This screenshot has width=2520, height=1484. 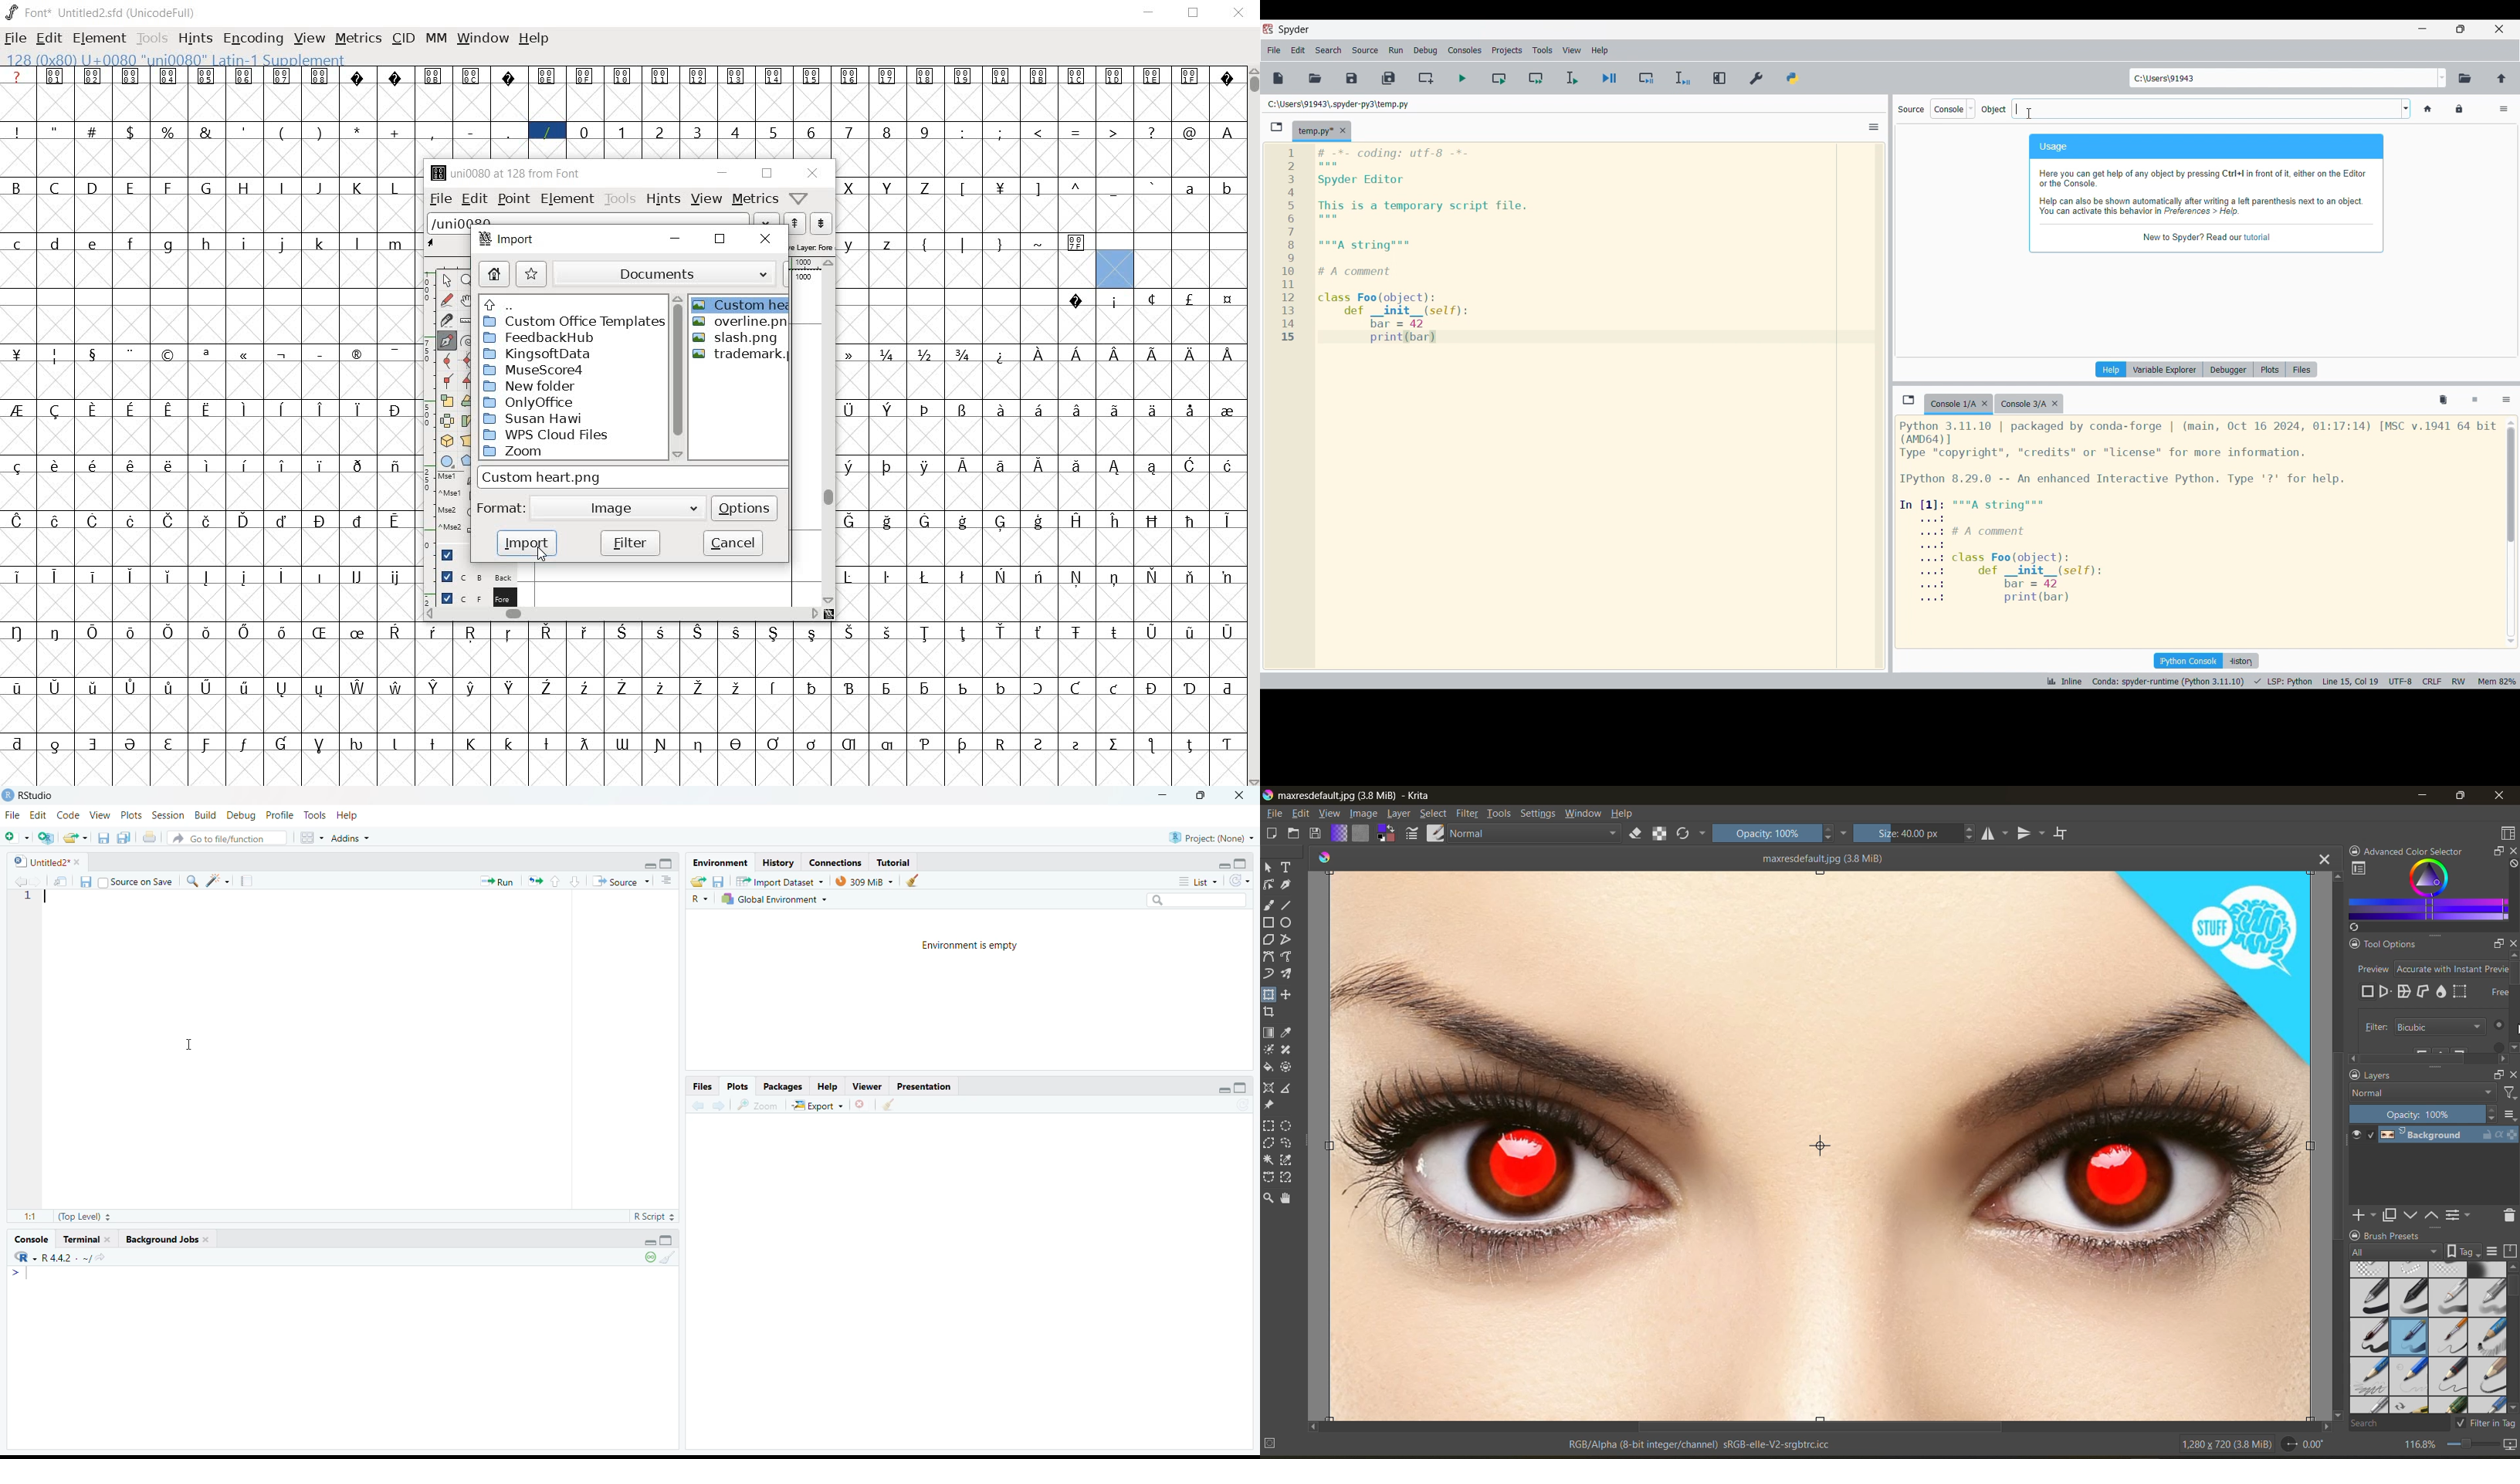 I want to click on Preferences, so click(x=1756, y=78).